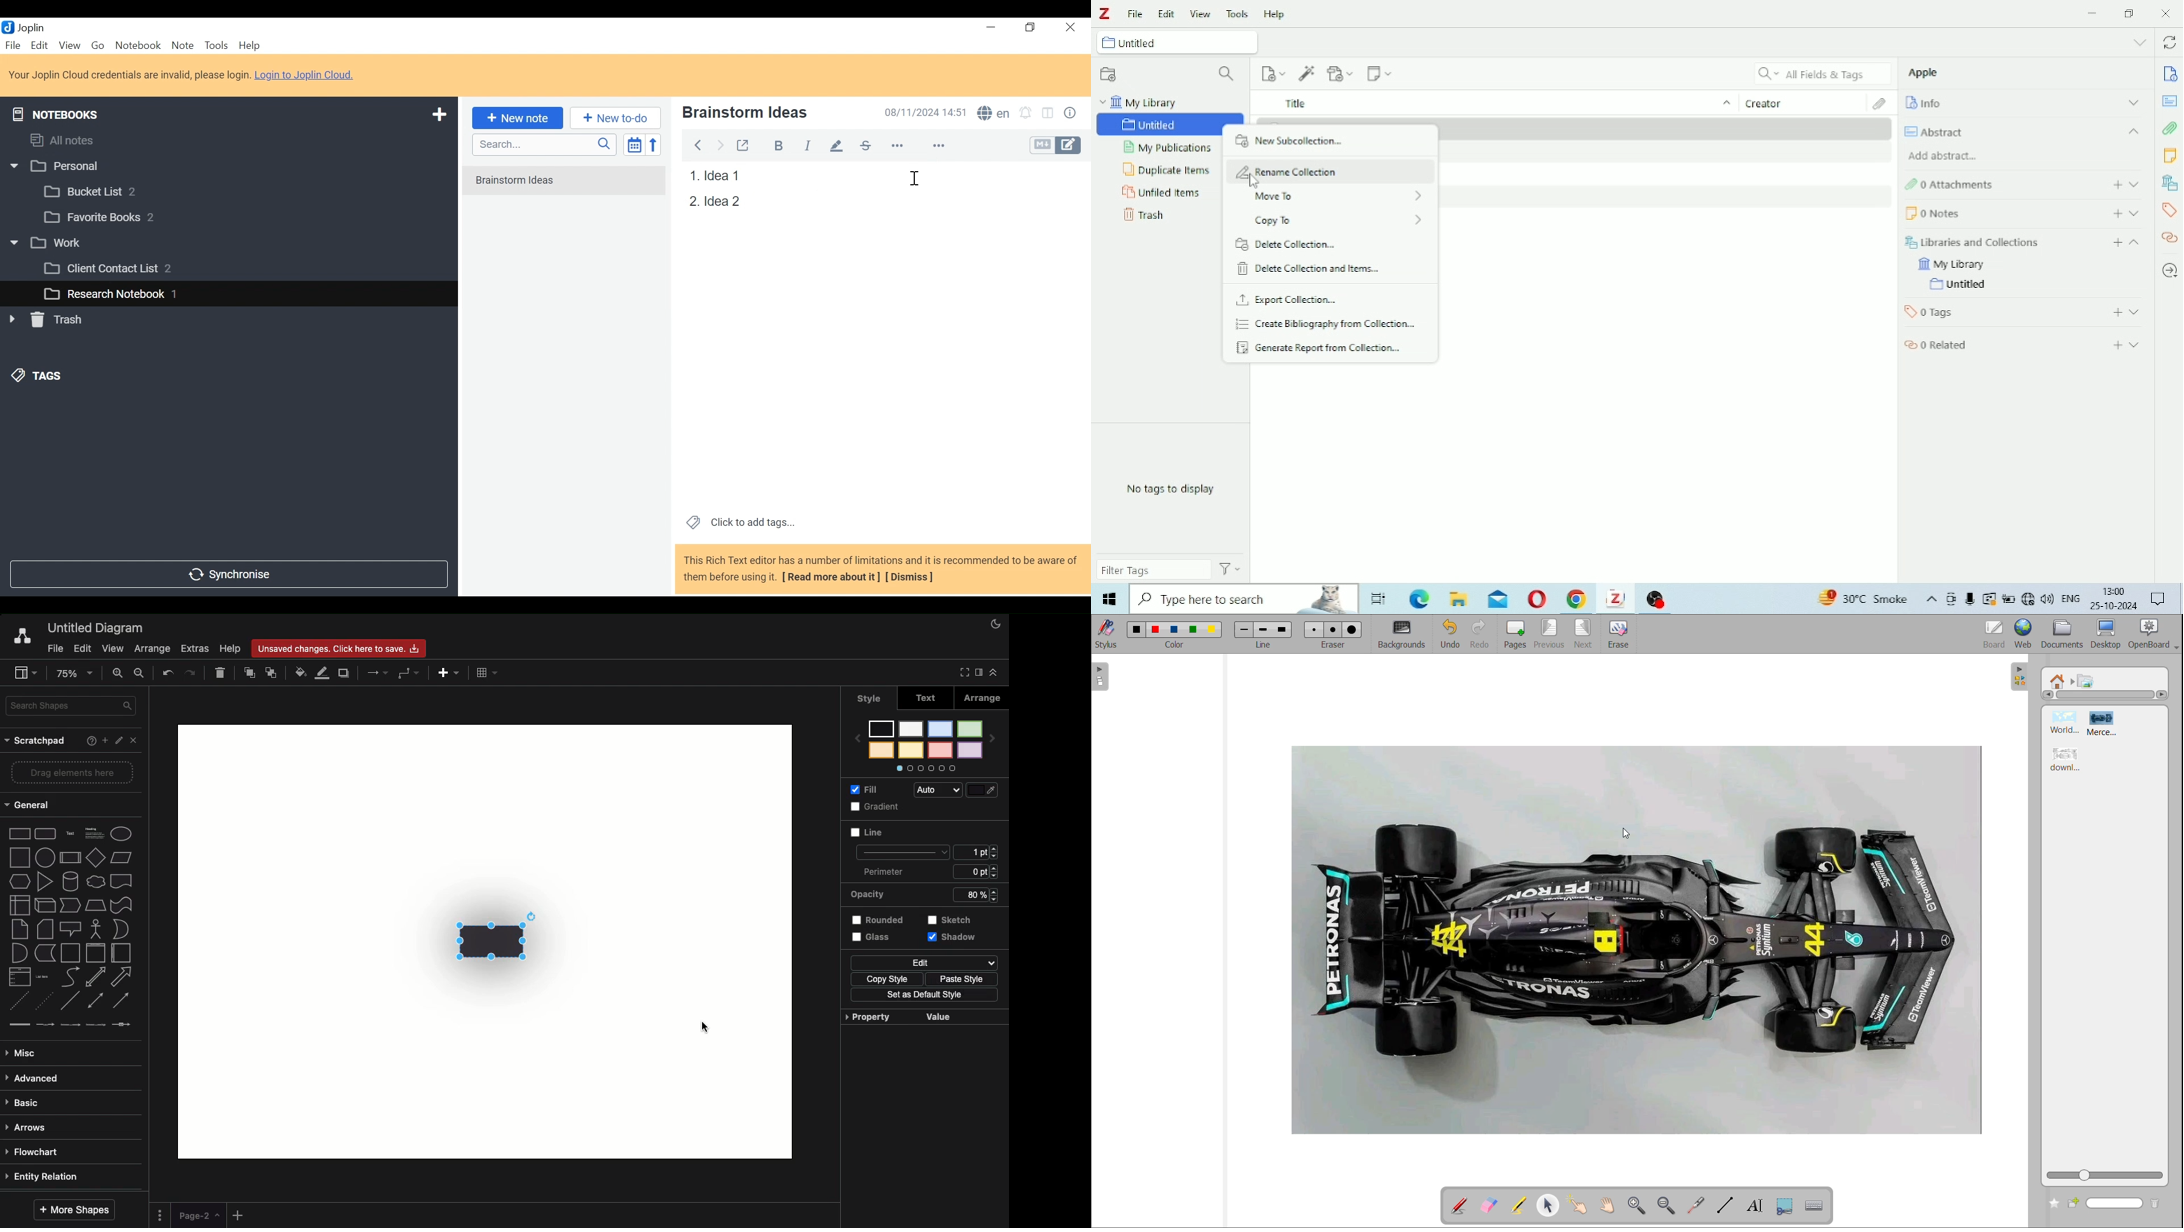  I want to click on Glass, so click(872, 937).